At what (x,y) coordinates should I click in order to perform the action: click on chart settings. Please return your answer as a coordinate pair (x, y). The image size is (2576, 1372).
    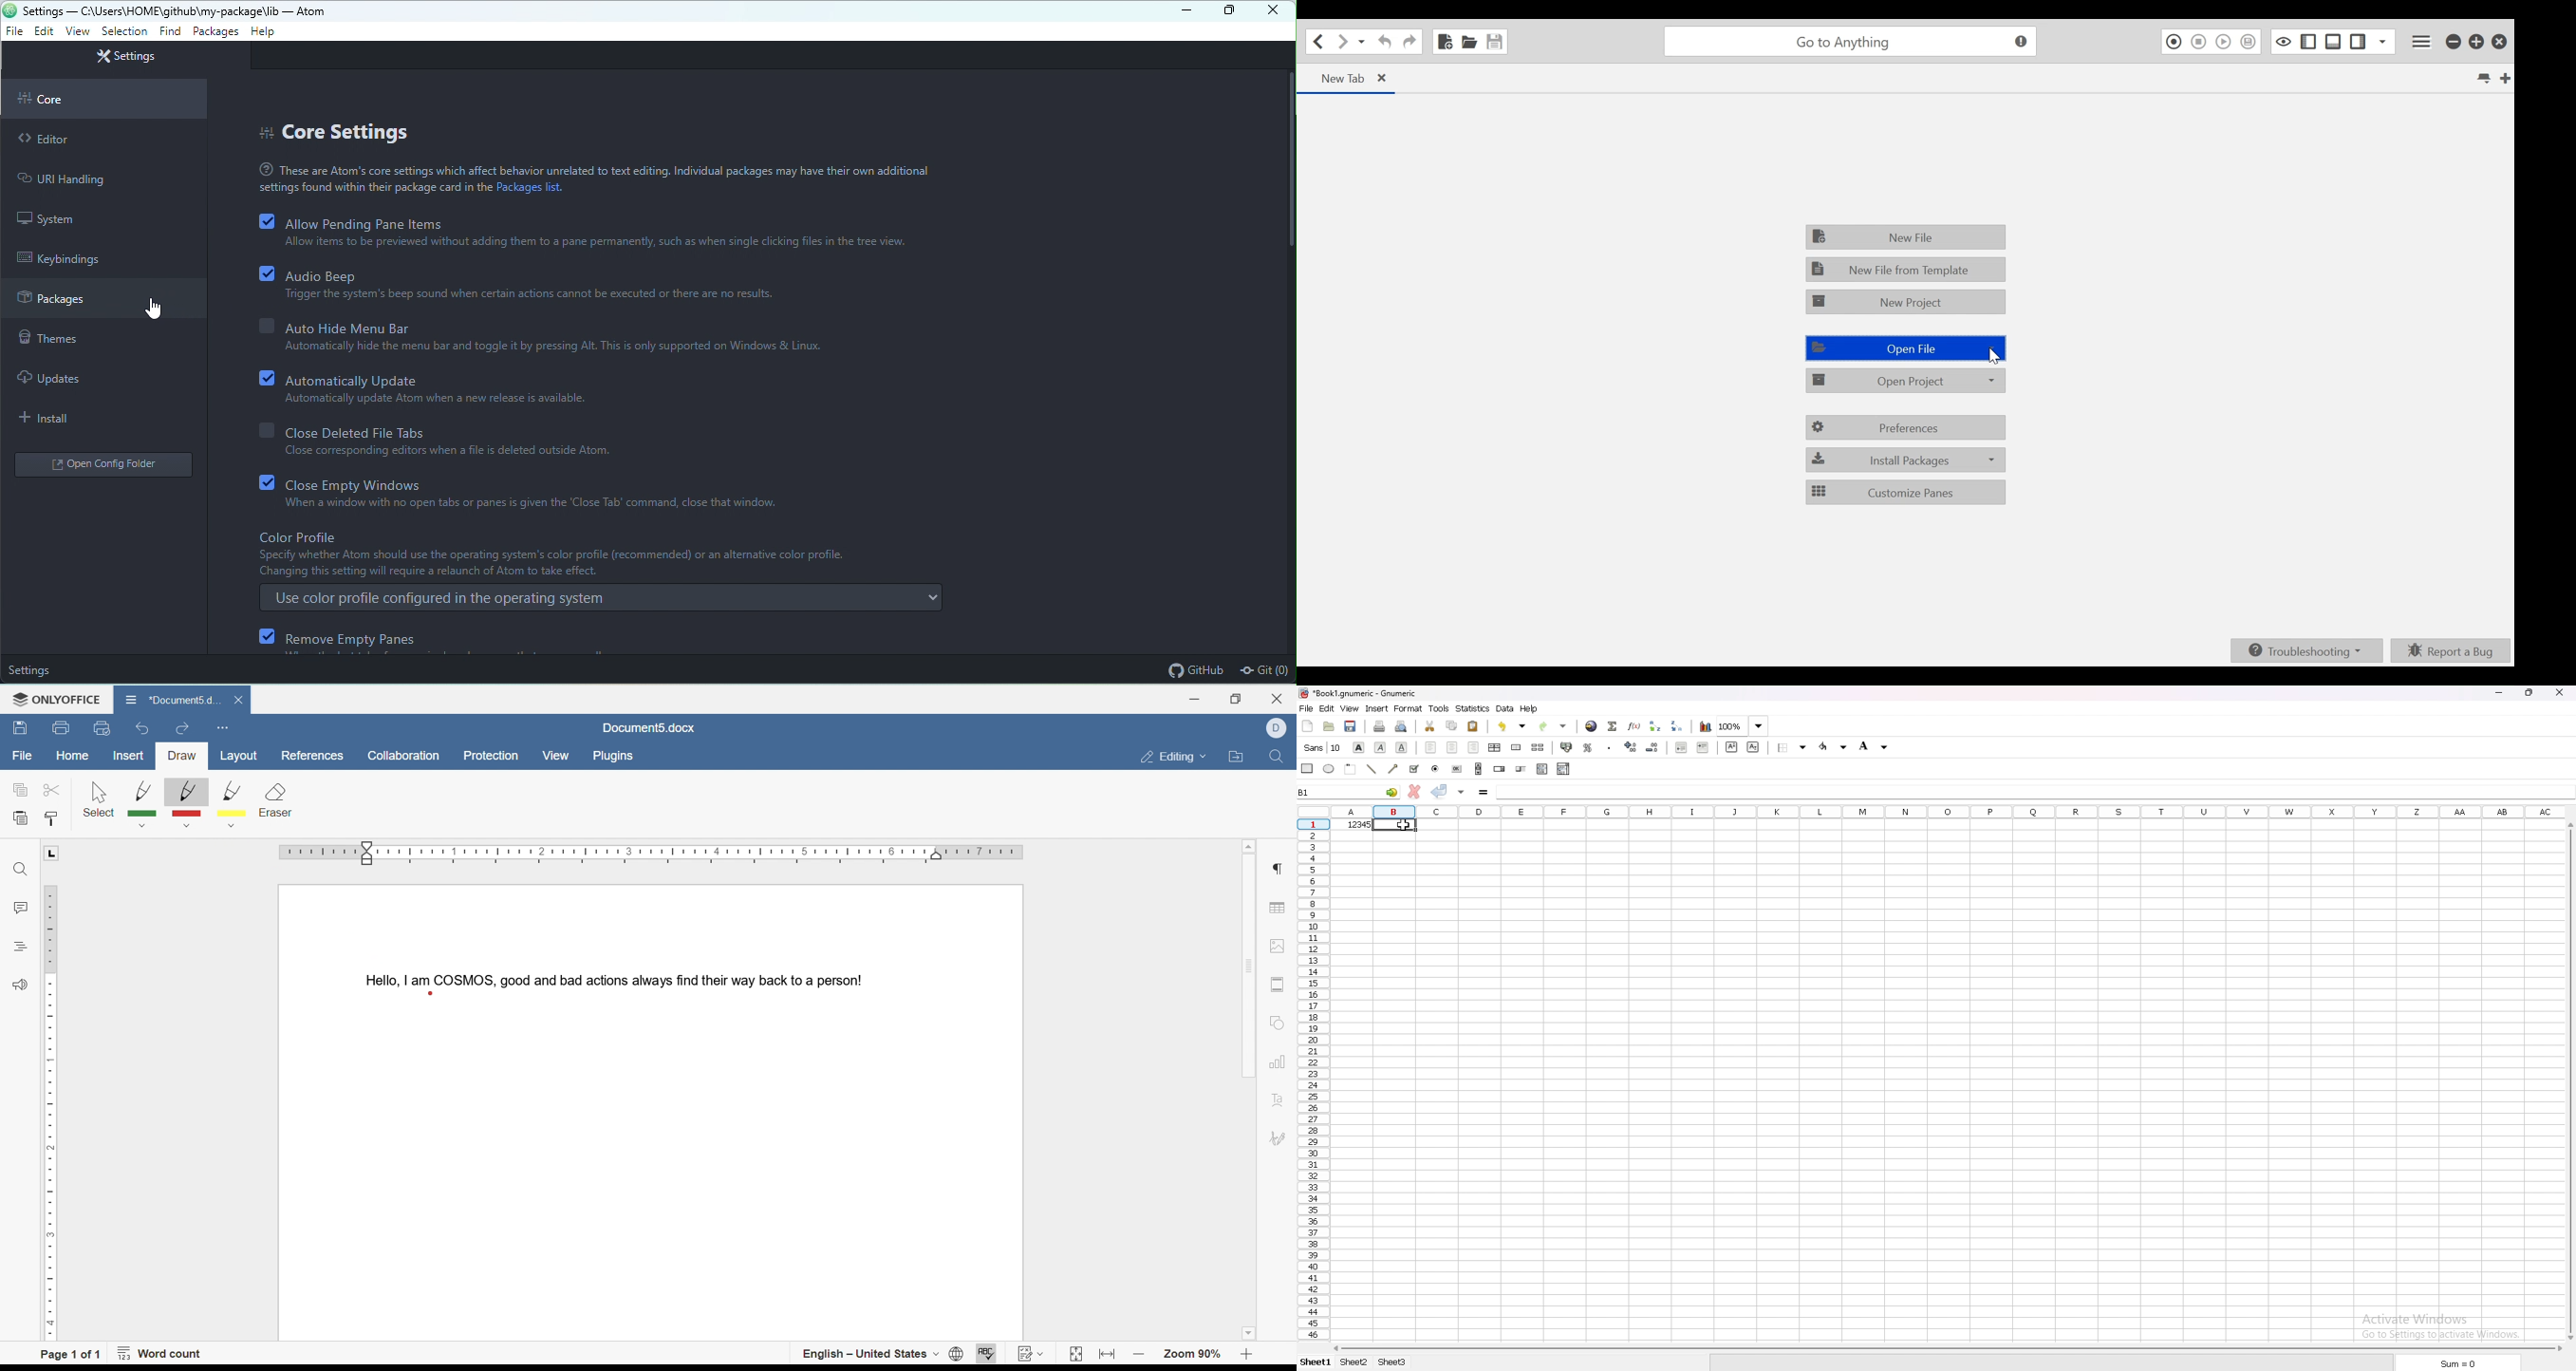
    Looking at the image, I should click on (1278, 1064).